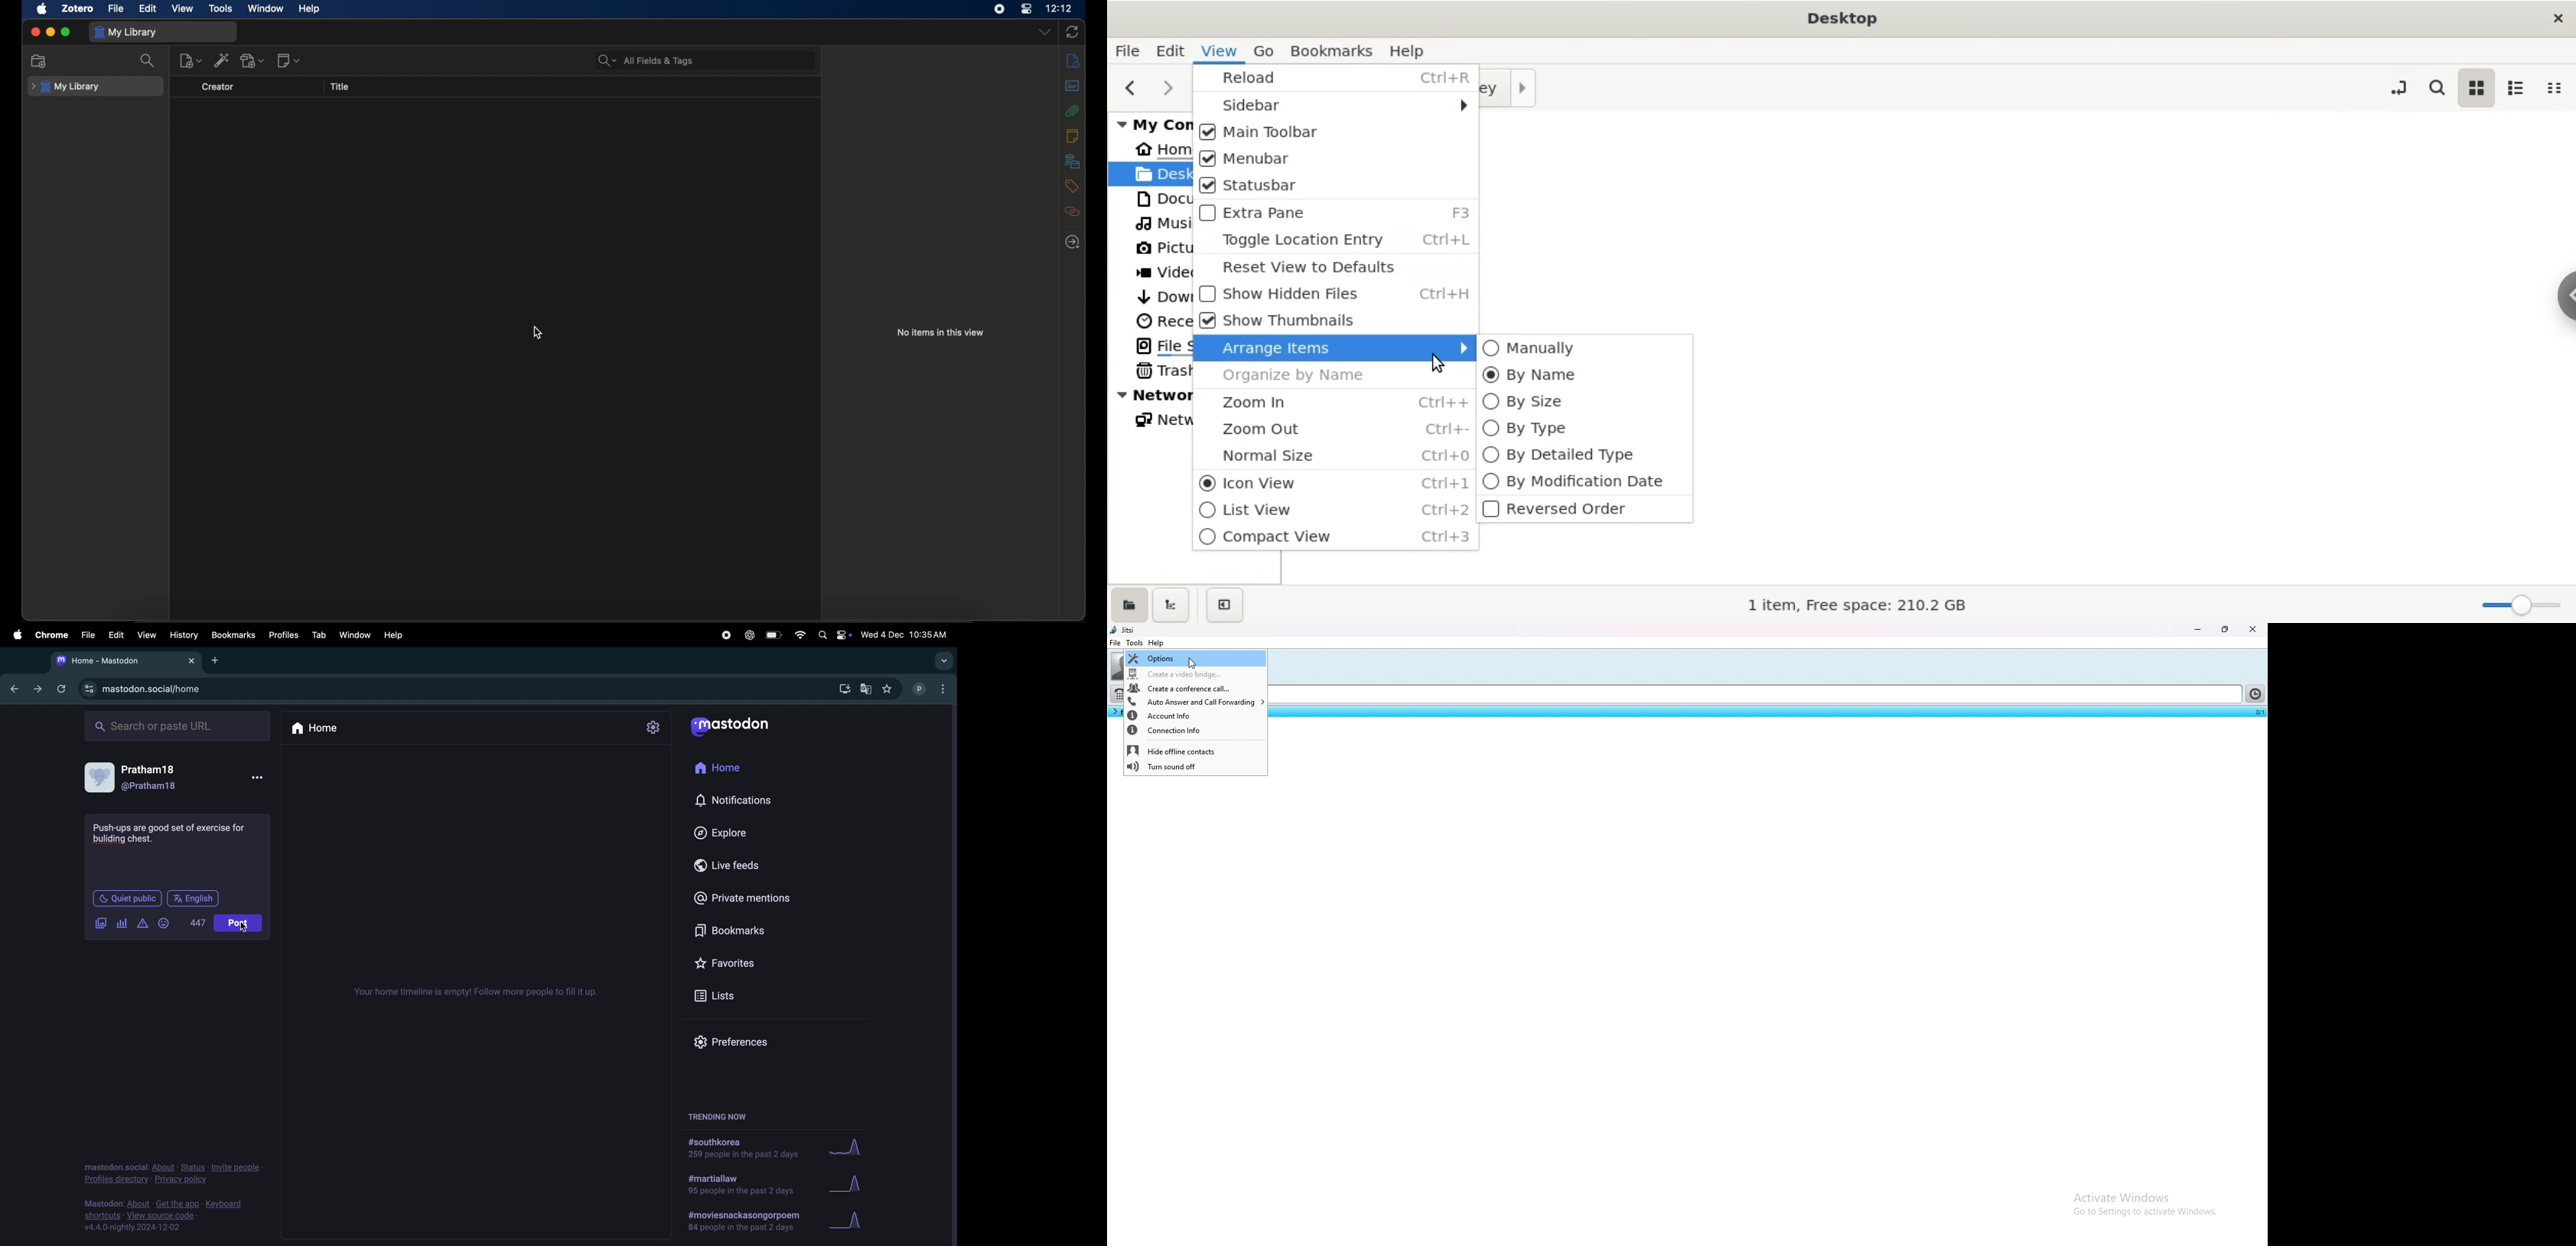 The image size is (2576, 1260). I want to click on Home, so click(725, 769).